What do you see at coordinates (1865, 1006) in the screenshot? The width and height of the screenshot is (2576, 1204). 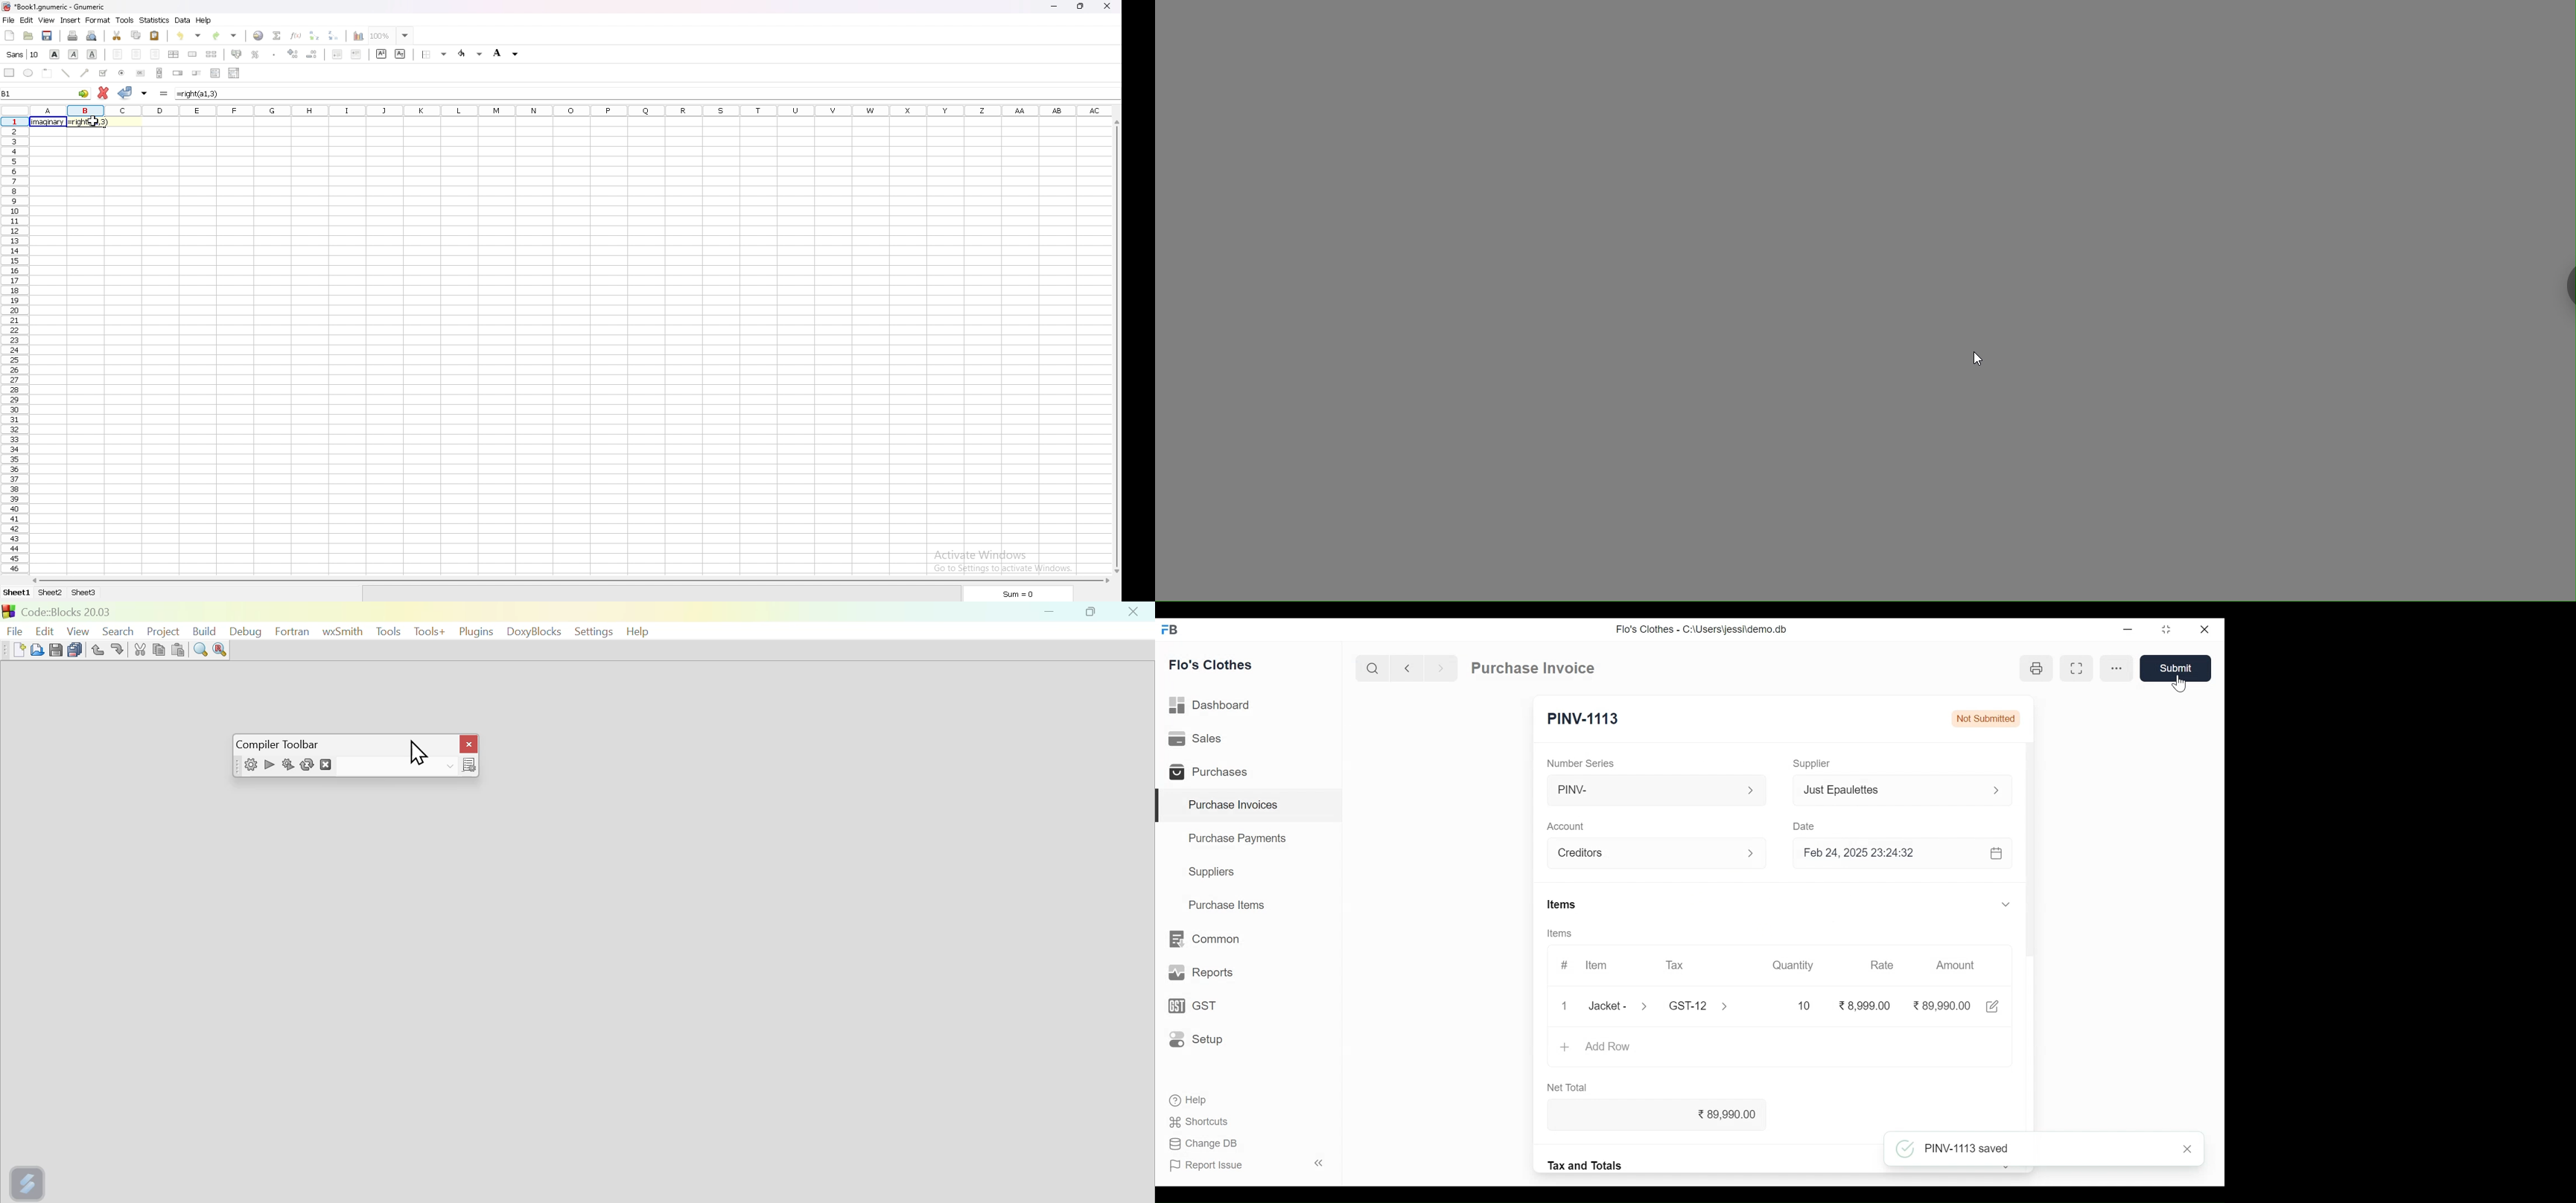 I see `8,999.00` at bounding box center [1865, 1006].